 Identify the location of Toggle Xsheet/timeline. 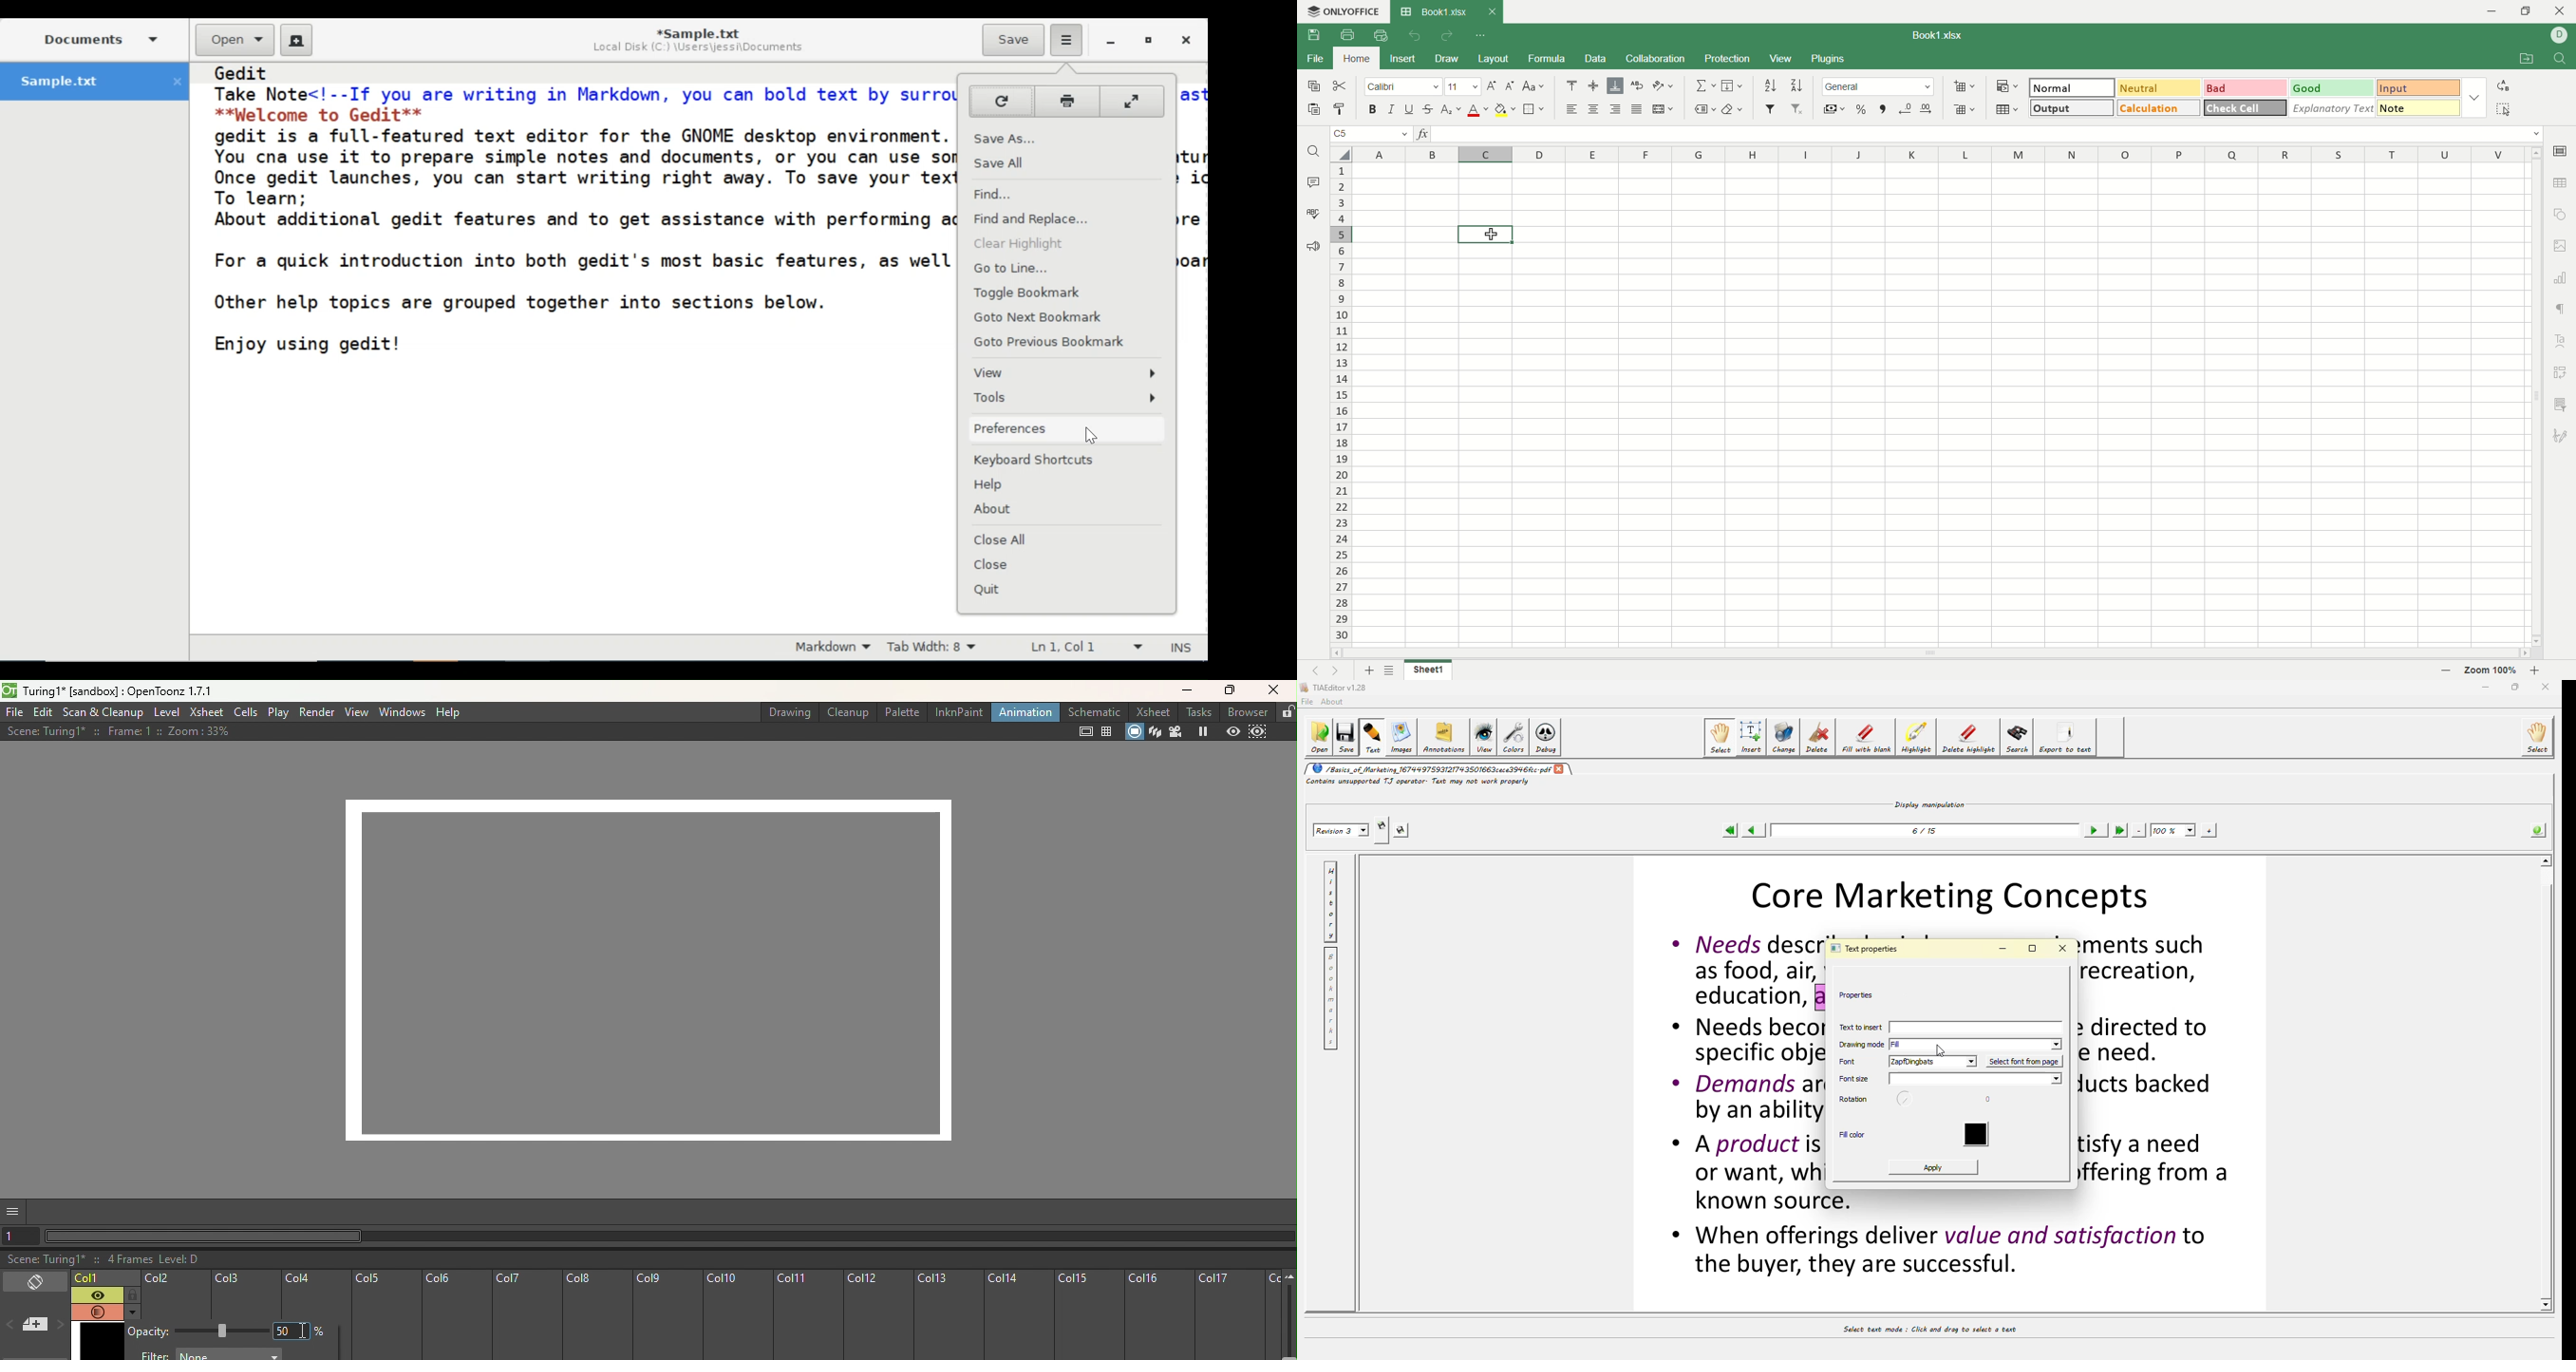
(34, 1282).